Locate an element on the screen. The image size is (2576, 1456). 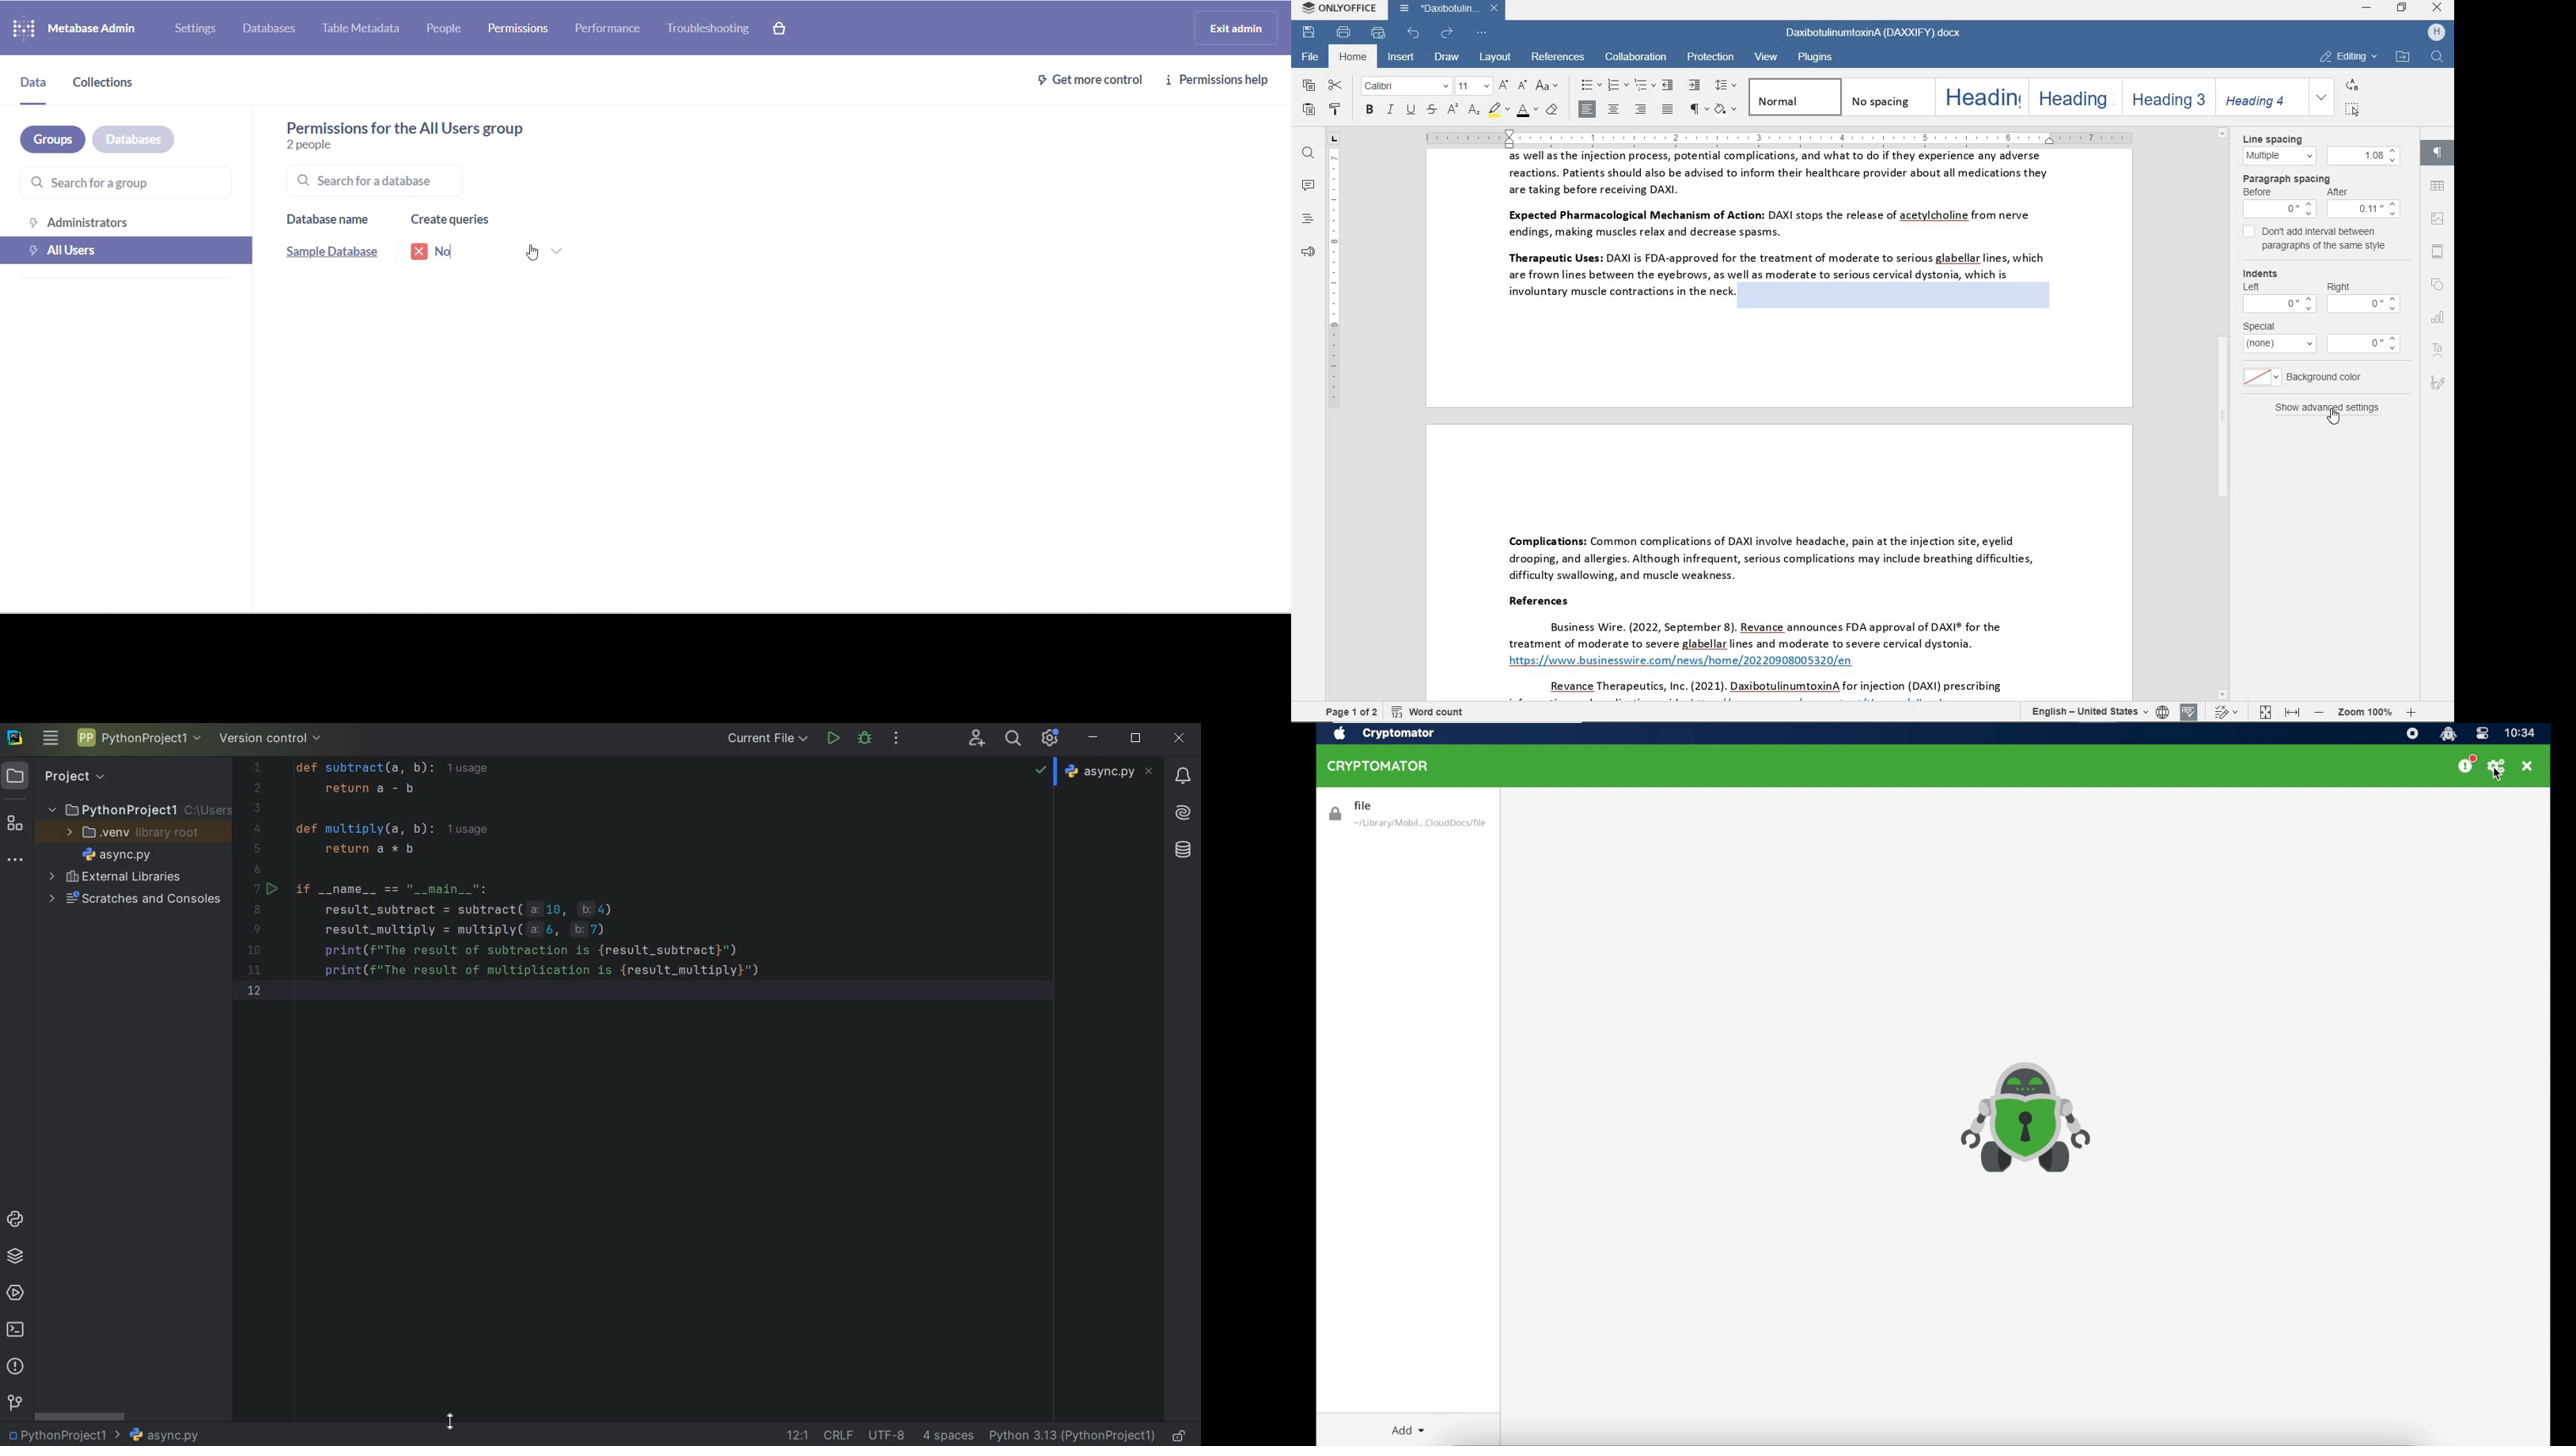
superscript is located at coordinates (1452, 111).